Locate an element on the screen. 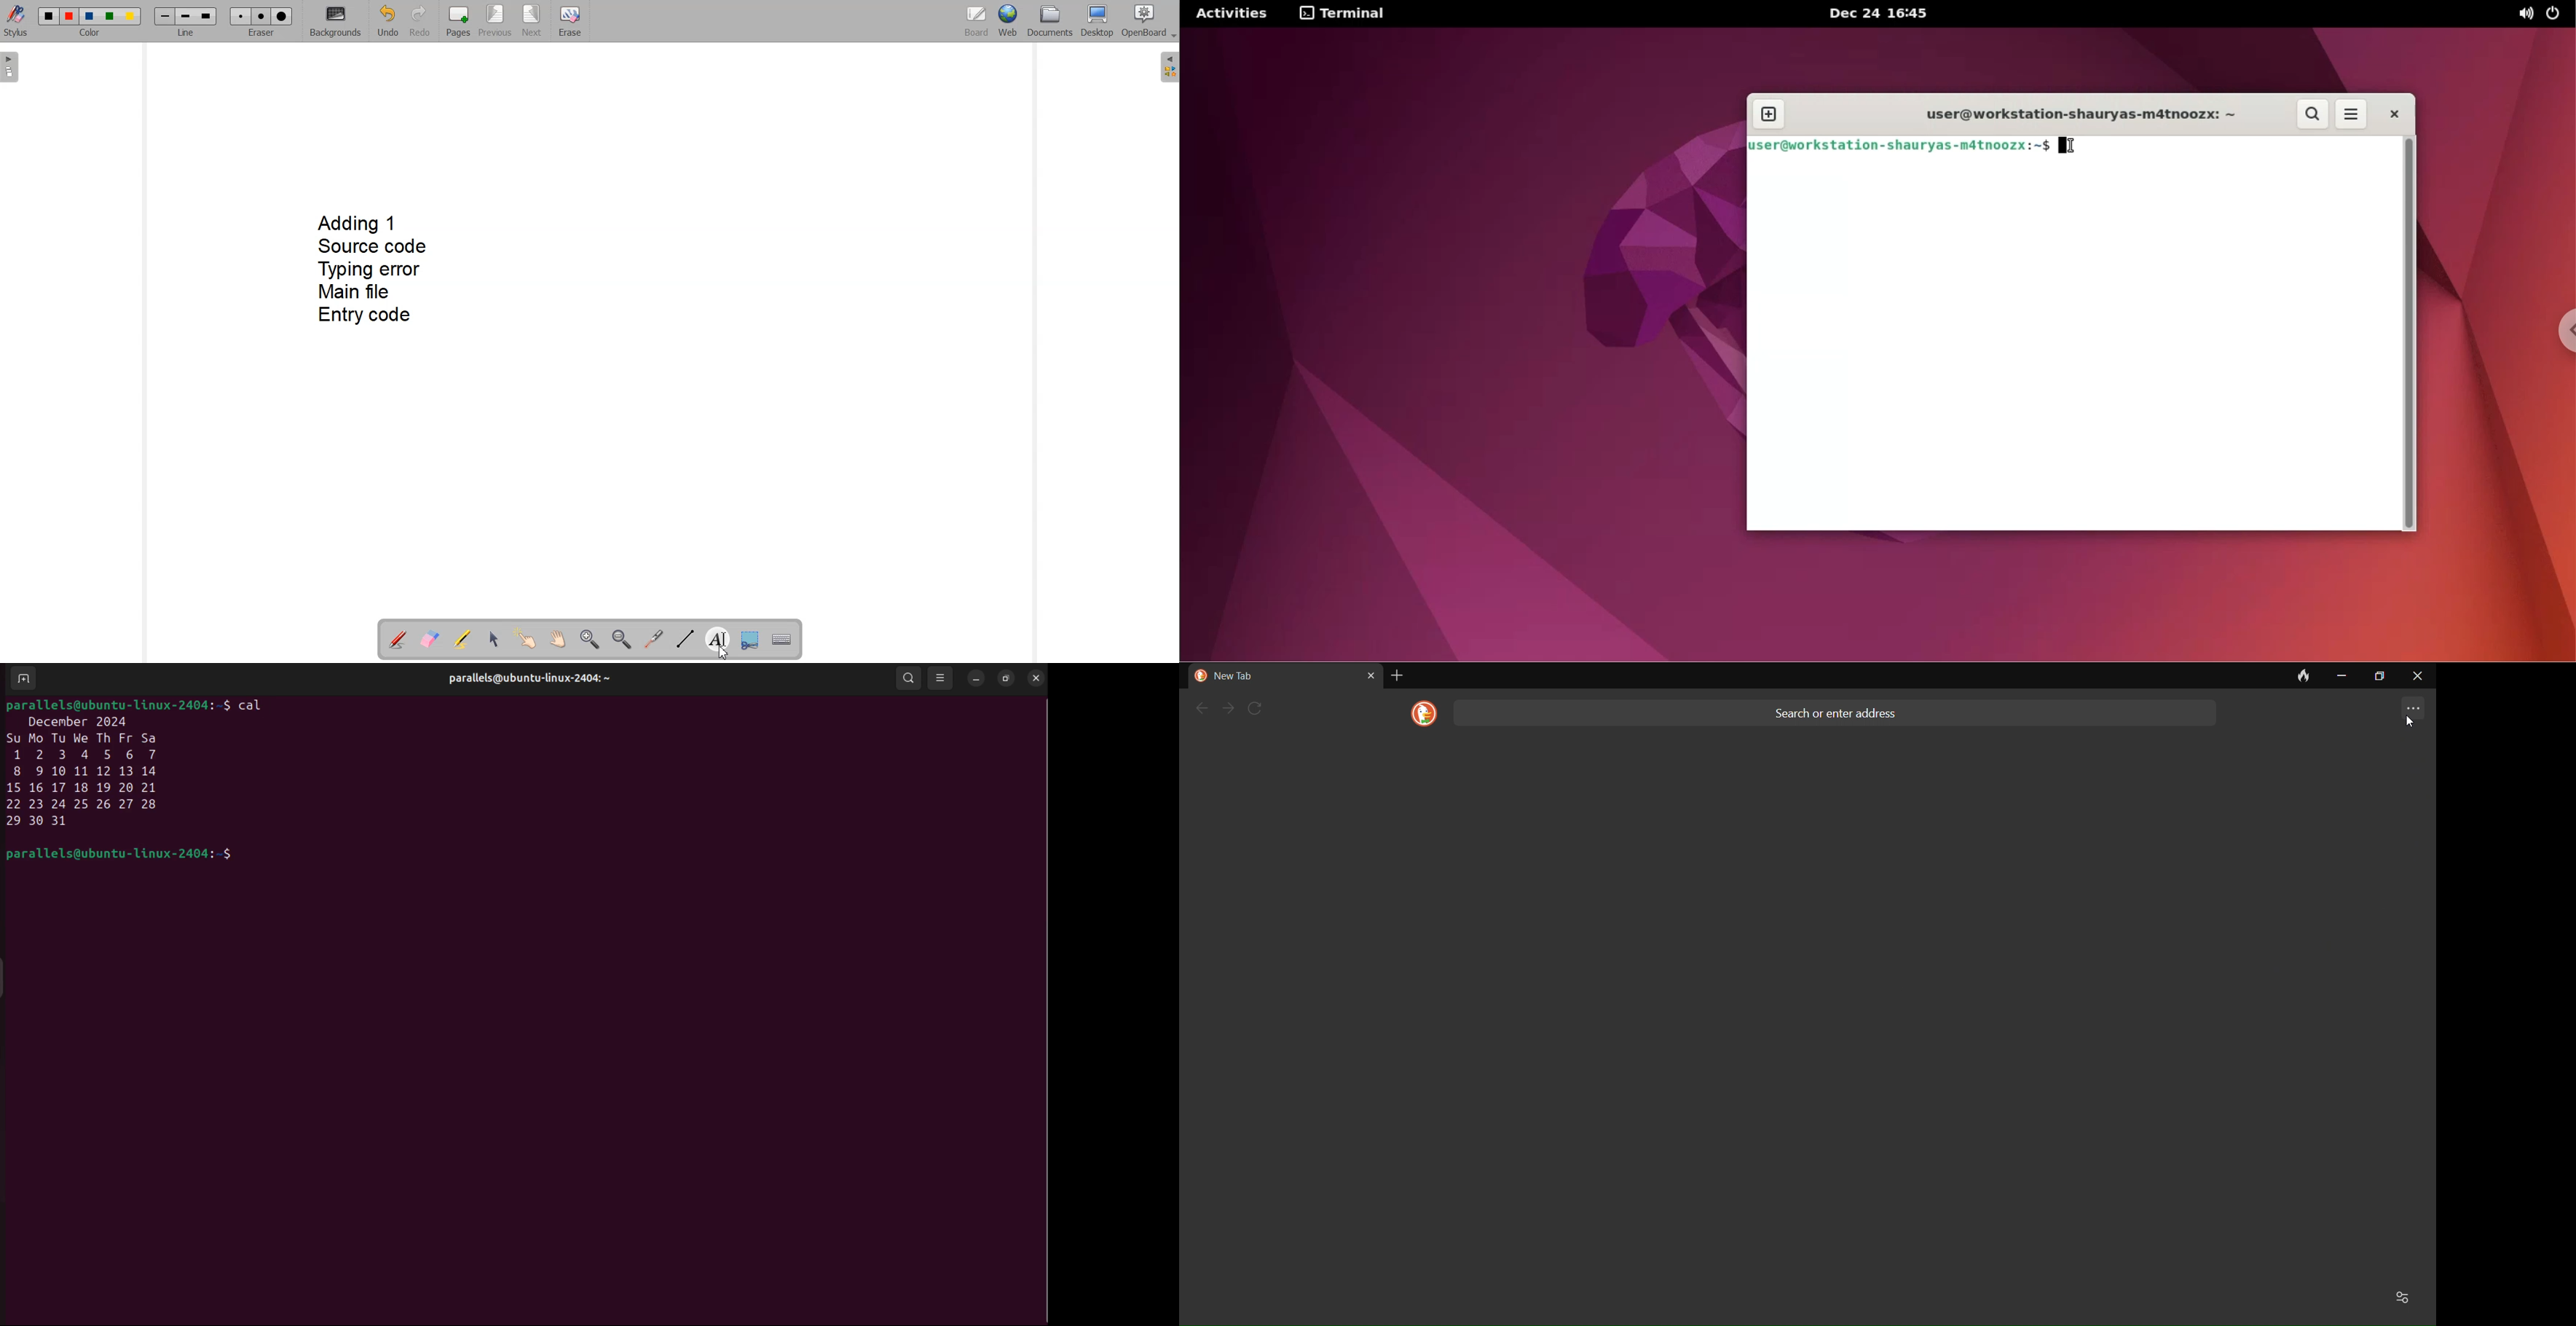 The width and height of the screenshot is (2576, 1344). resize is located at coordinates (1004, 678).